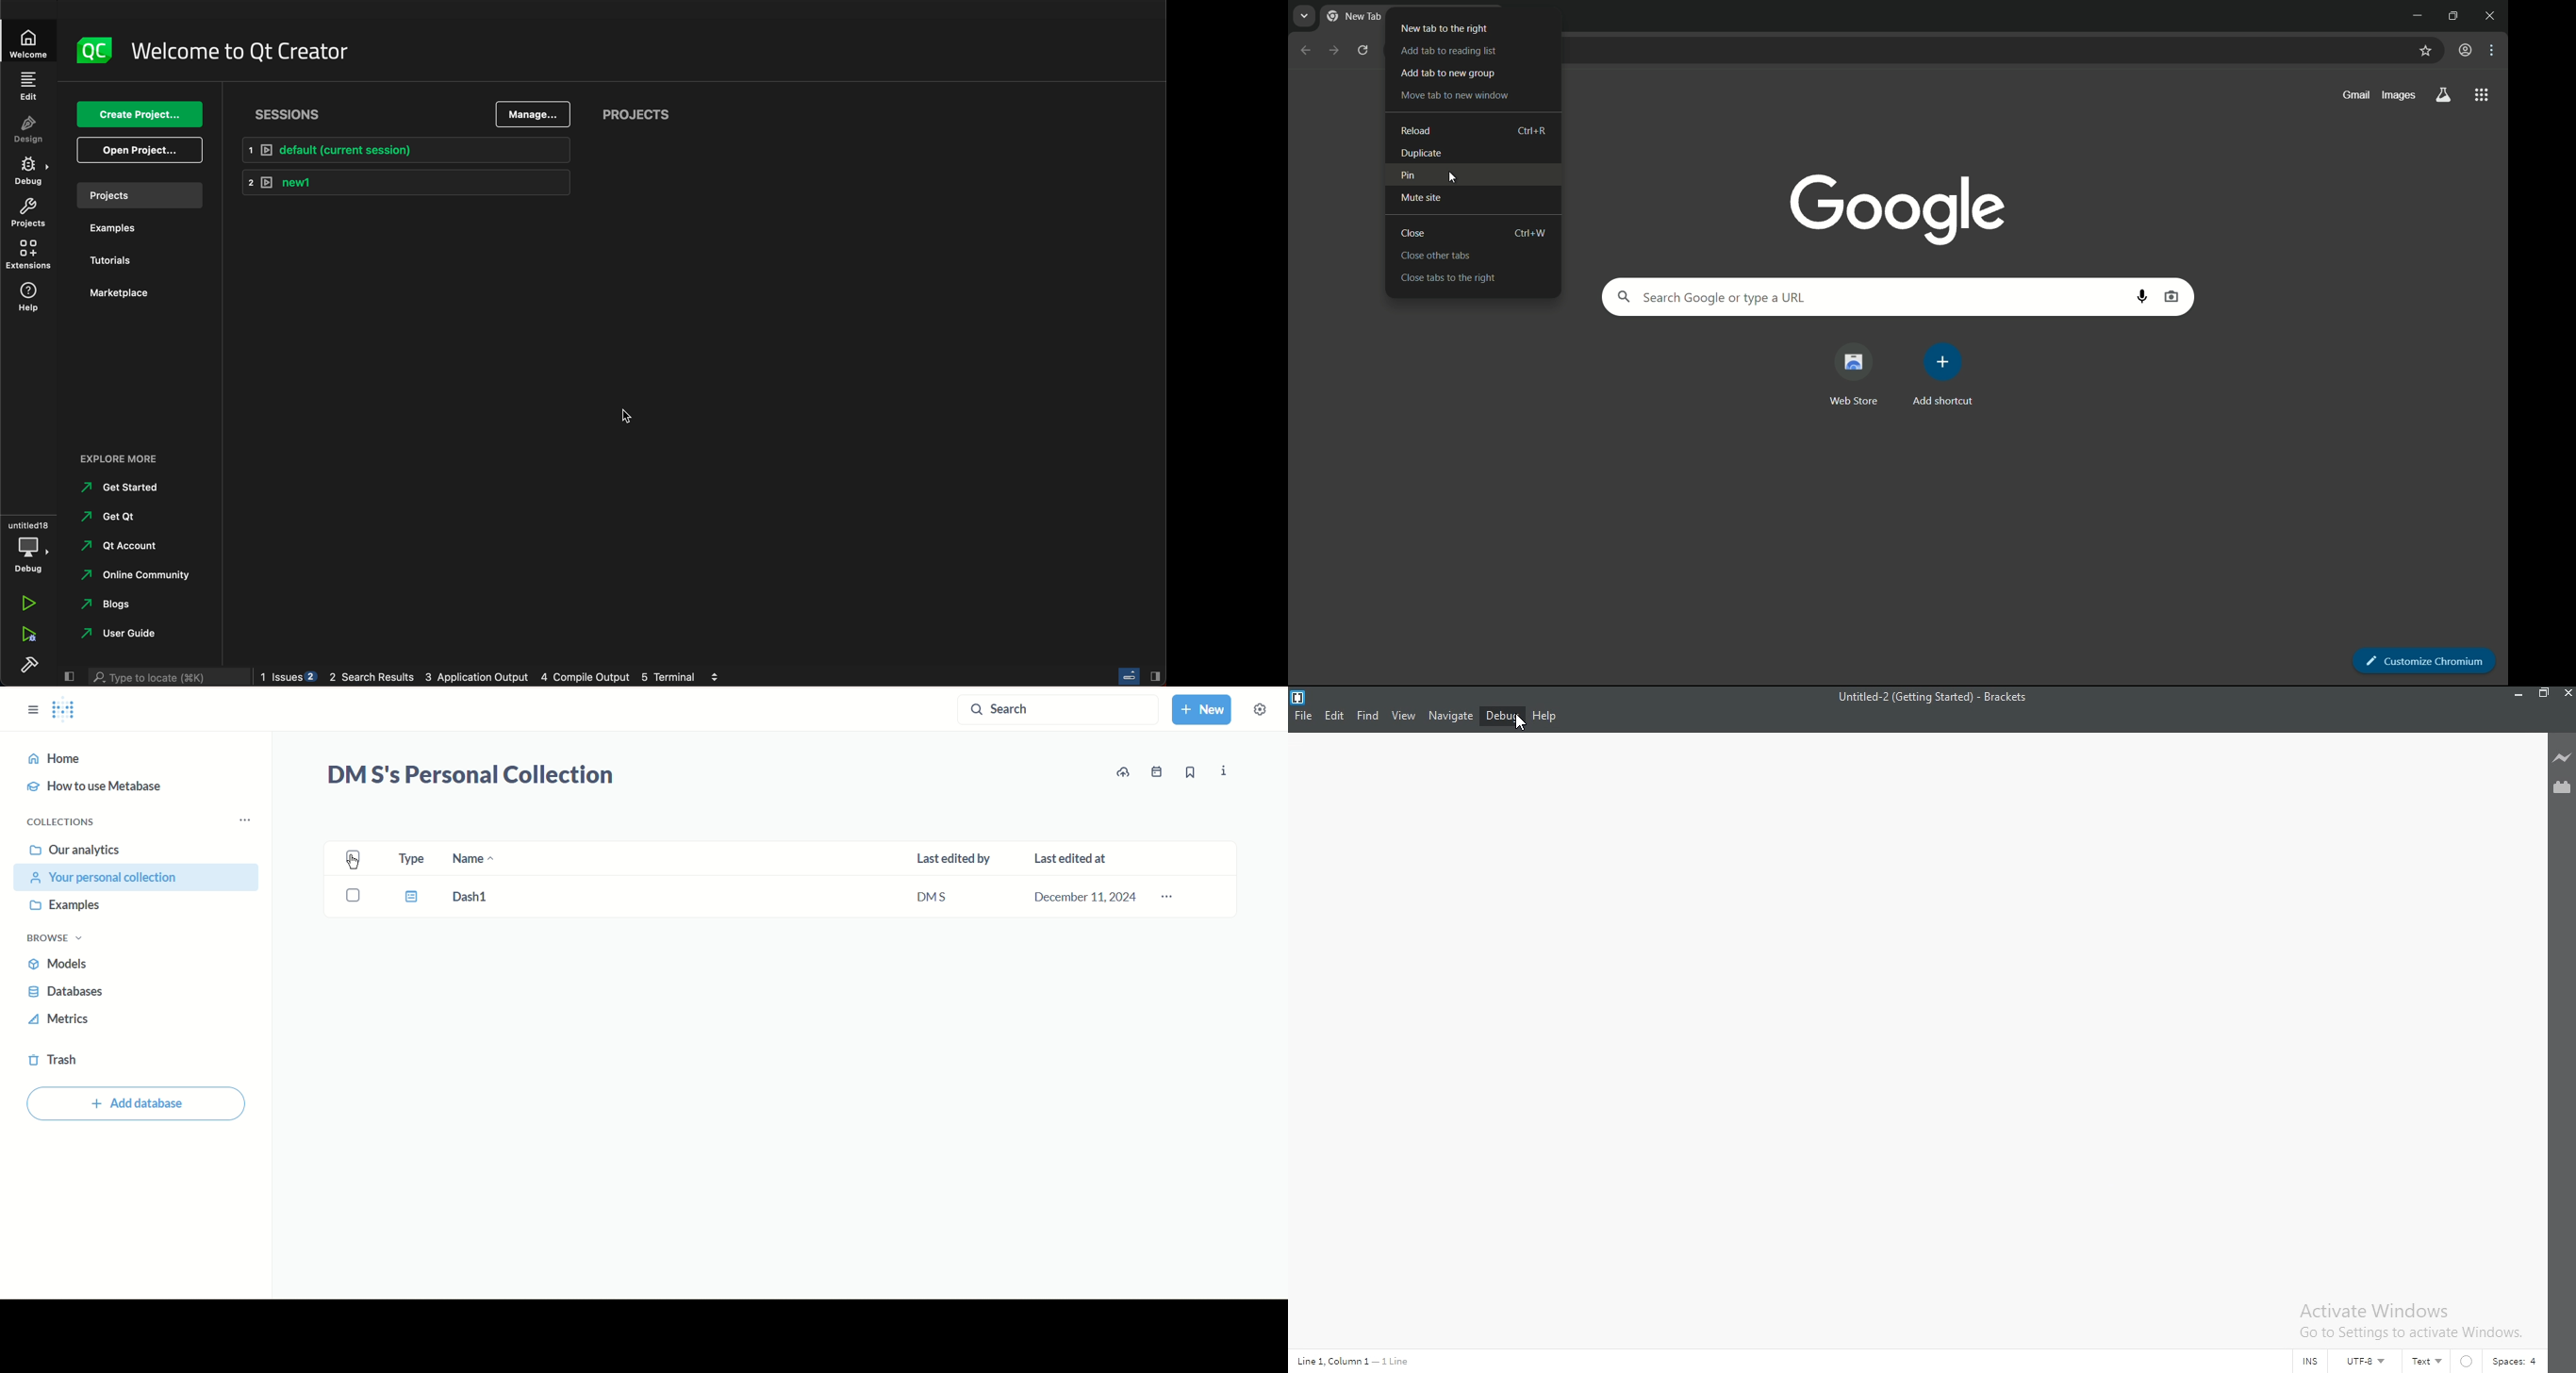 Image resolution: width=2576 pixels, height=1400 pixels. I want to click on search by image, so click(2171, 297).